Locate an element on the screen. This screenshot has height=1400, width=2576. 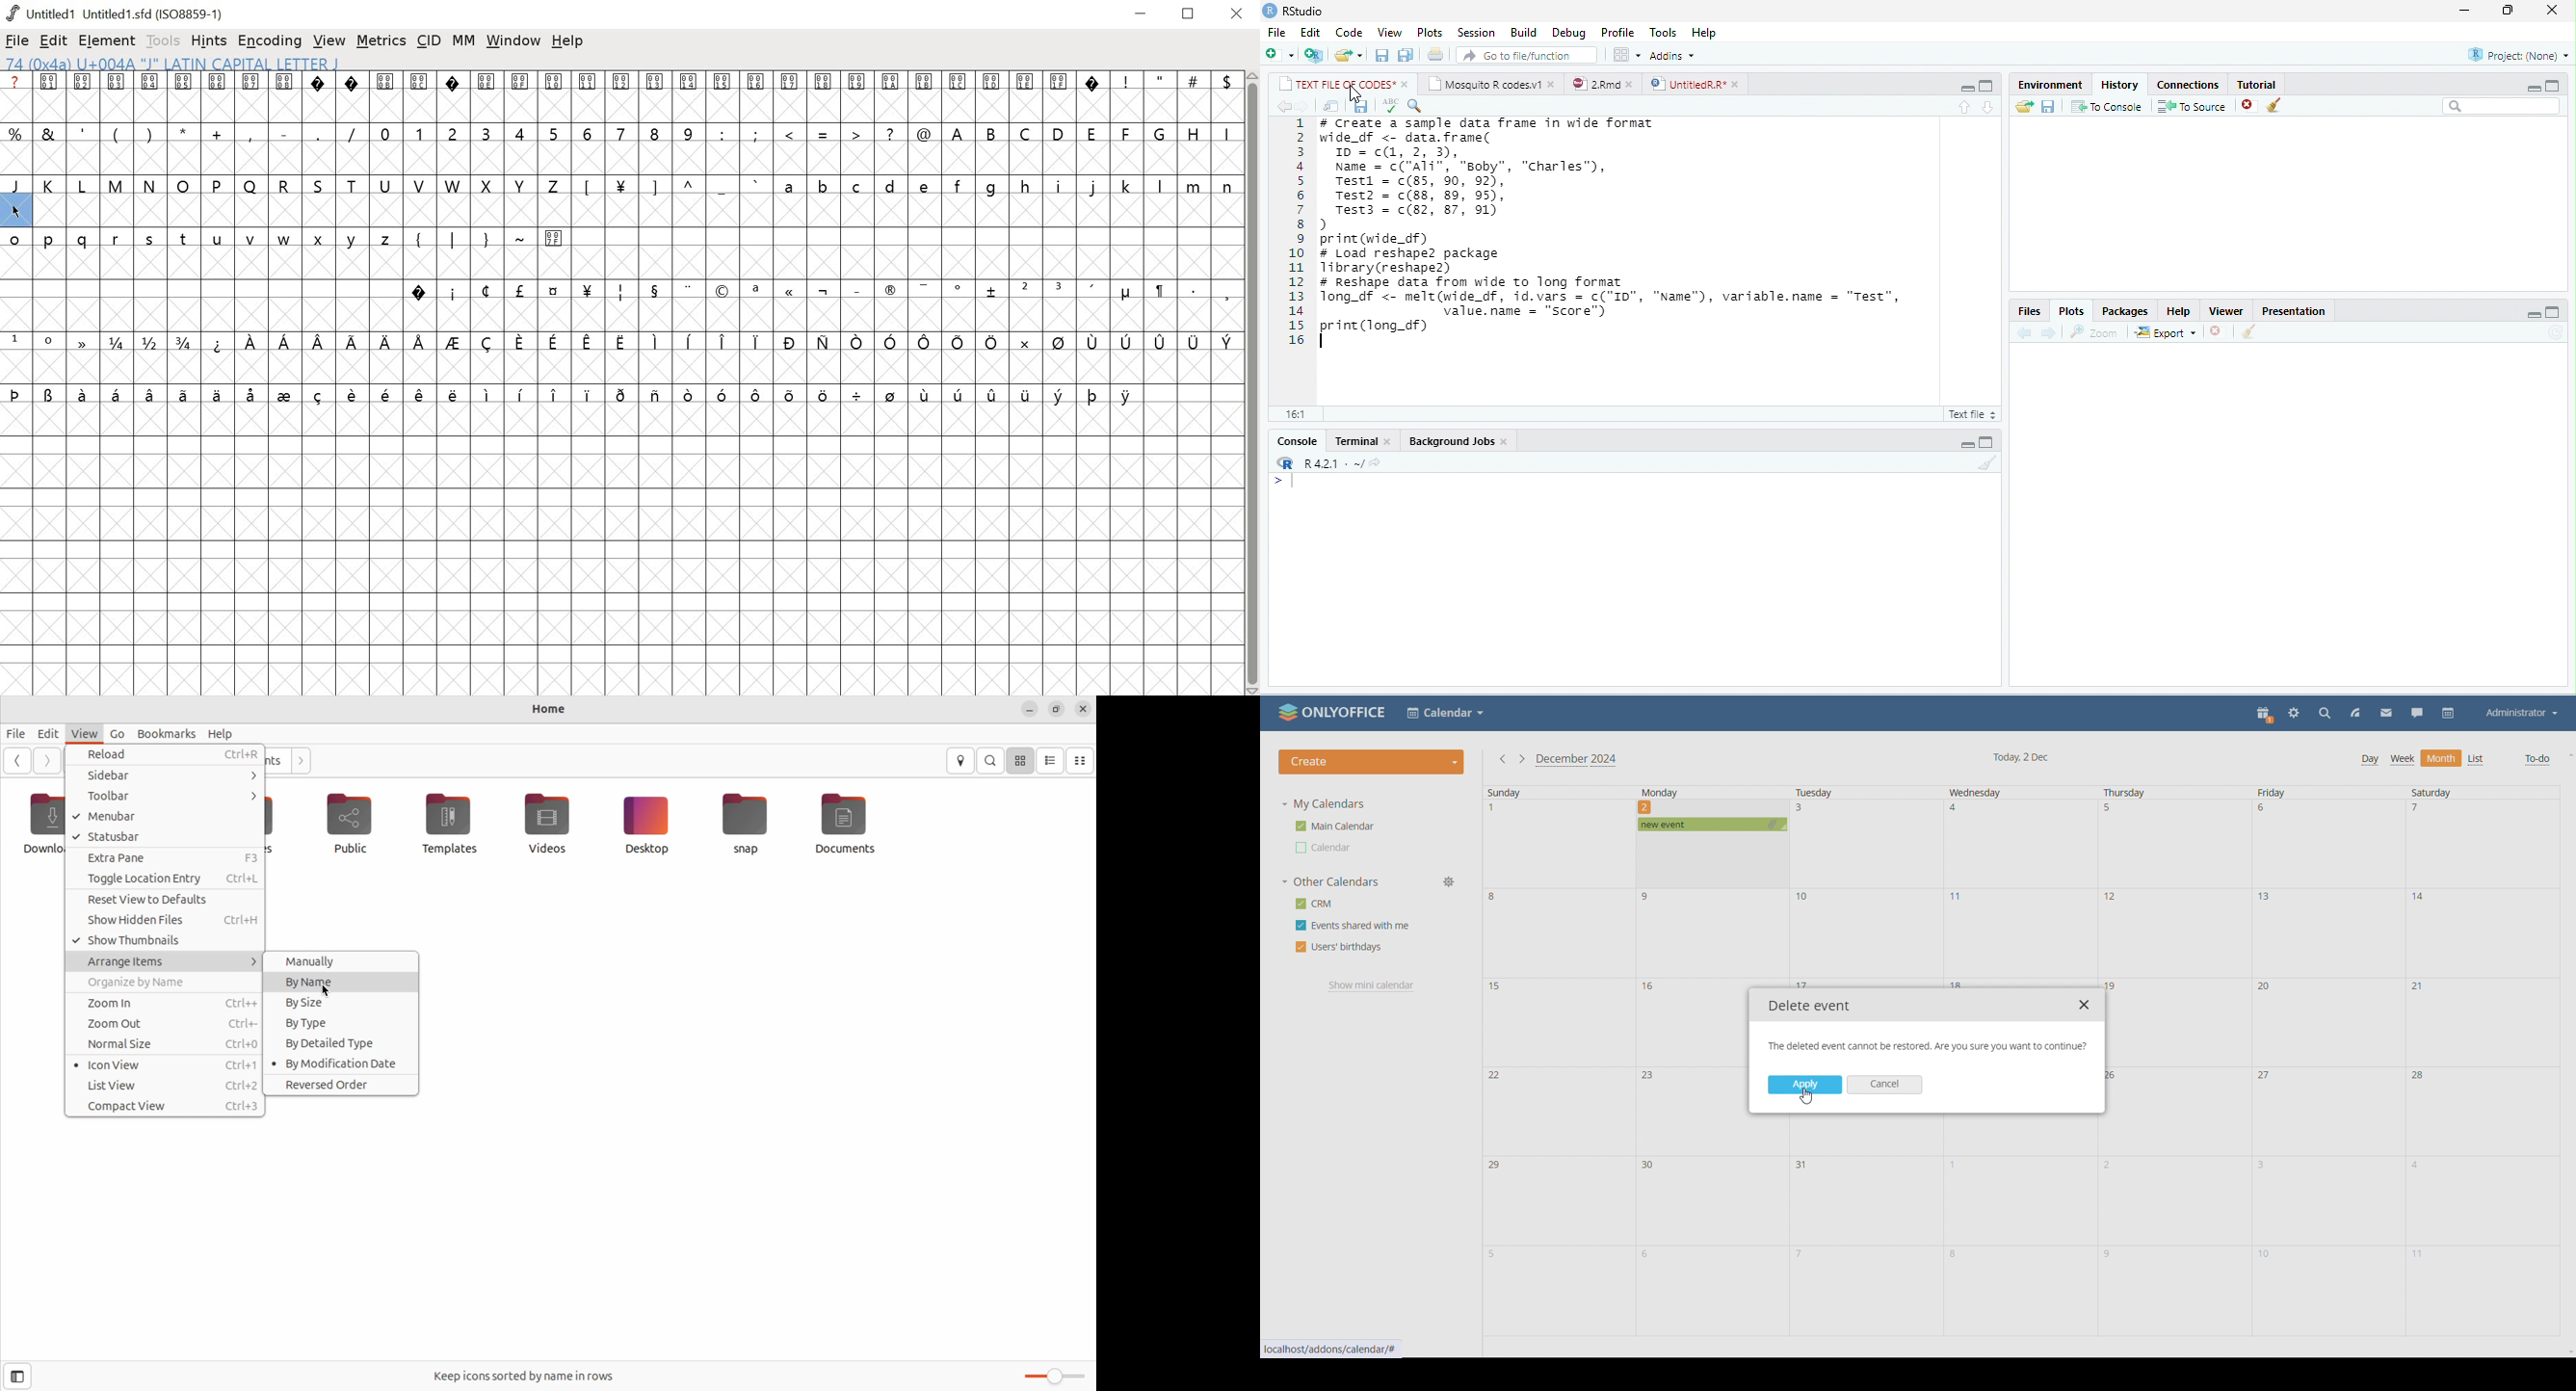
minimize is located at coordinates (2535, 88).